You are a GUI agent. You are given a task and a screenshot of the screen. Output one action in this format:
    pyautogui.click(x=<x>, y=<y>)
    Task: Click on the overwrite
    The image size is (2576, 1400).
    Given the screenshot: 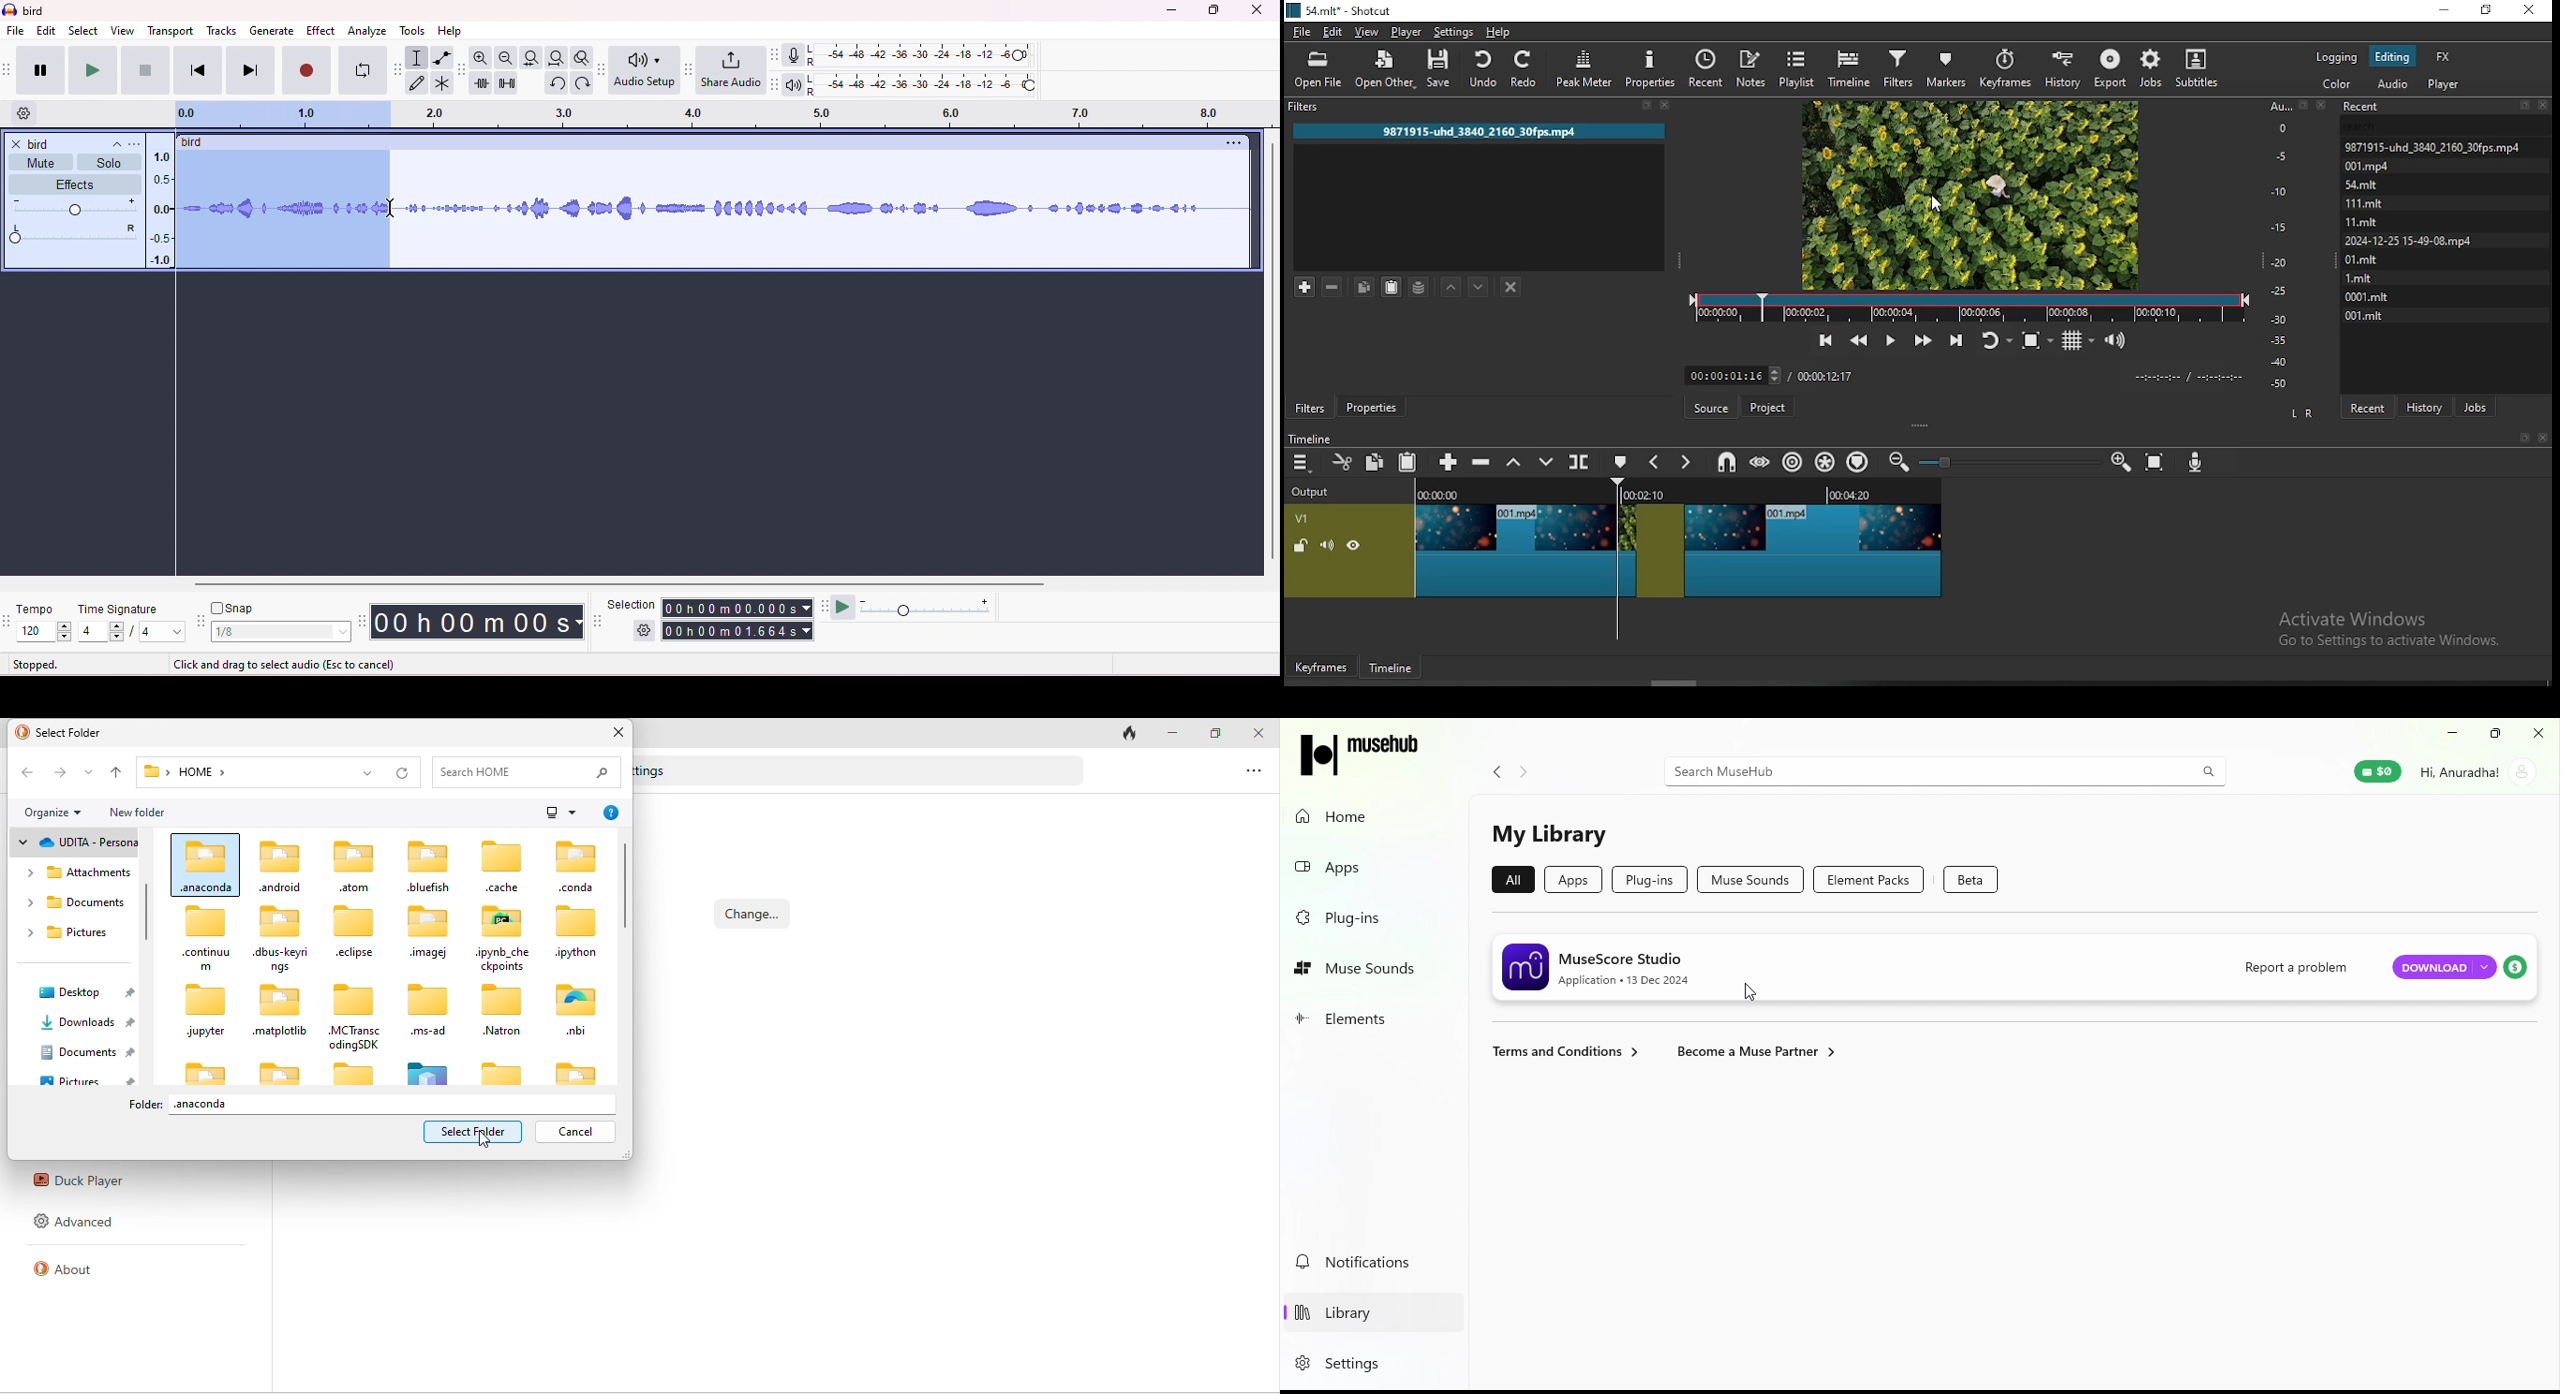 What is the action you would take?
    pyautogui.click(x=1546, y=462)
    